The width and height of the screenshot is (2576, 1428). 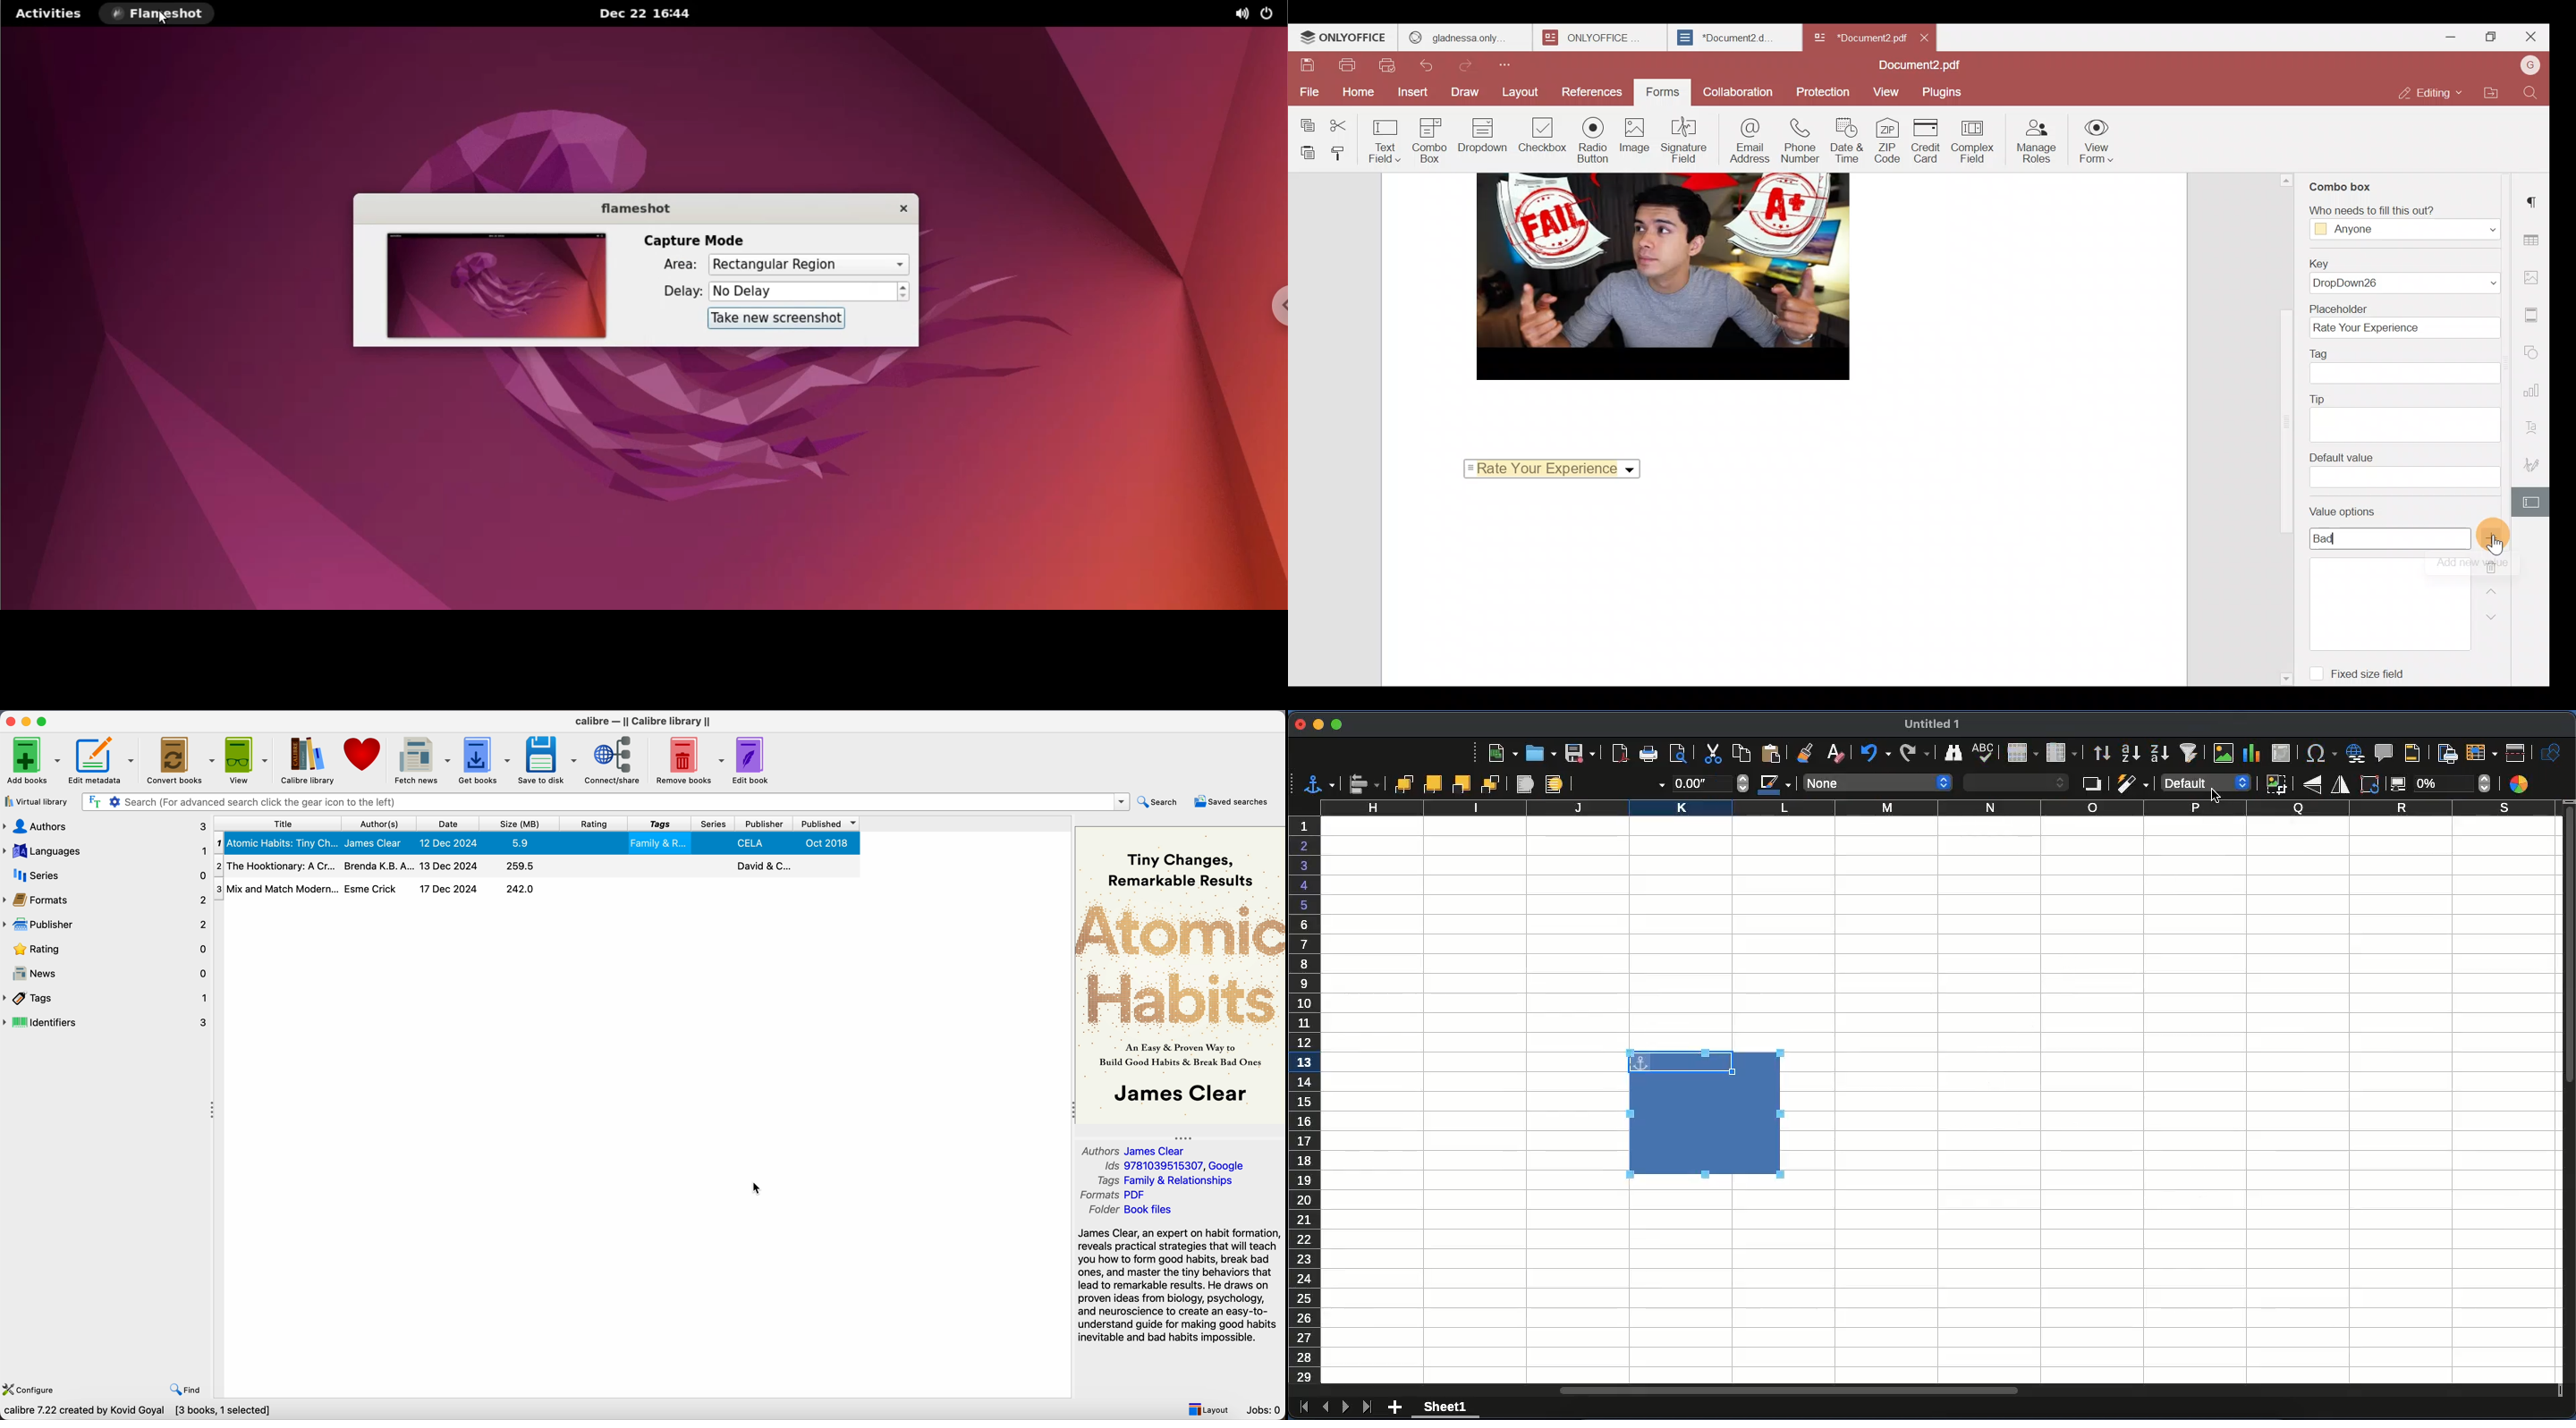 What do you see at coordinates (107, 950) in the screenshot?
I see `rating` at bounding box center [107, 950].